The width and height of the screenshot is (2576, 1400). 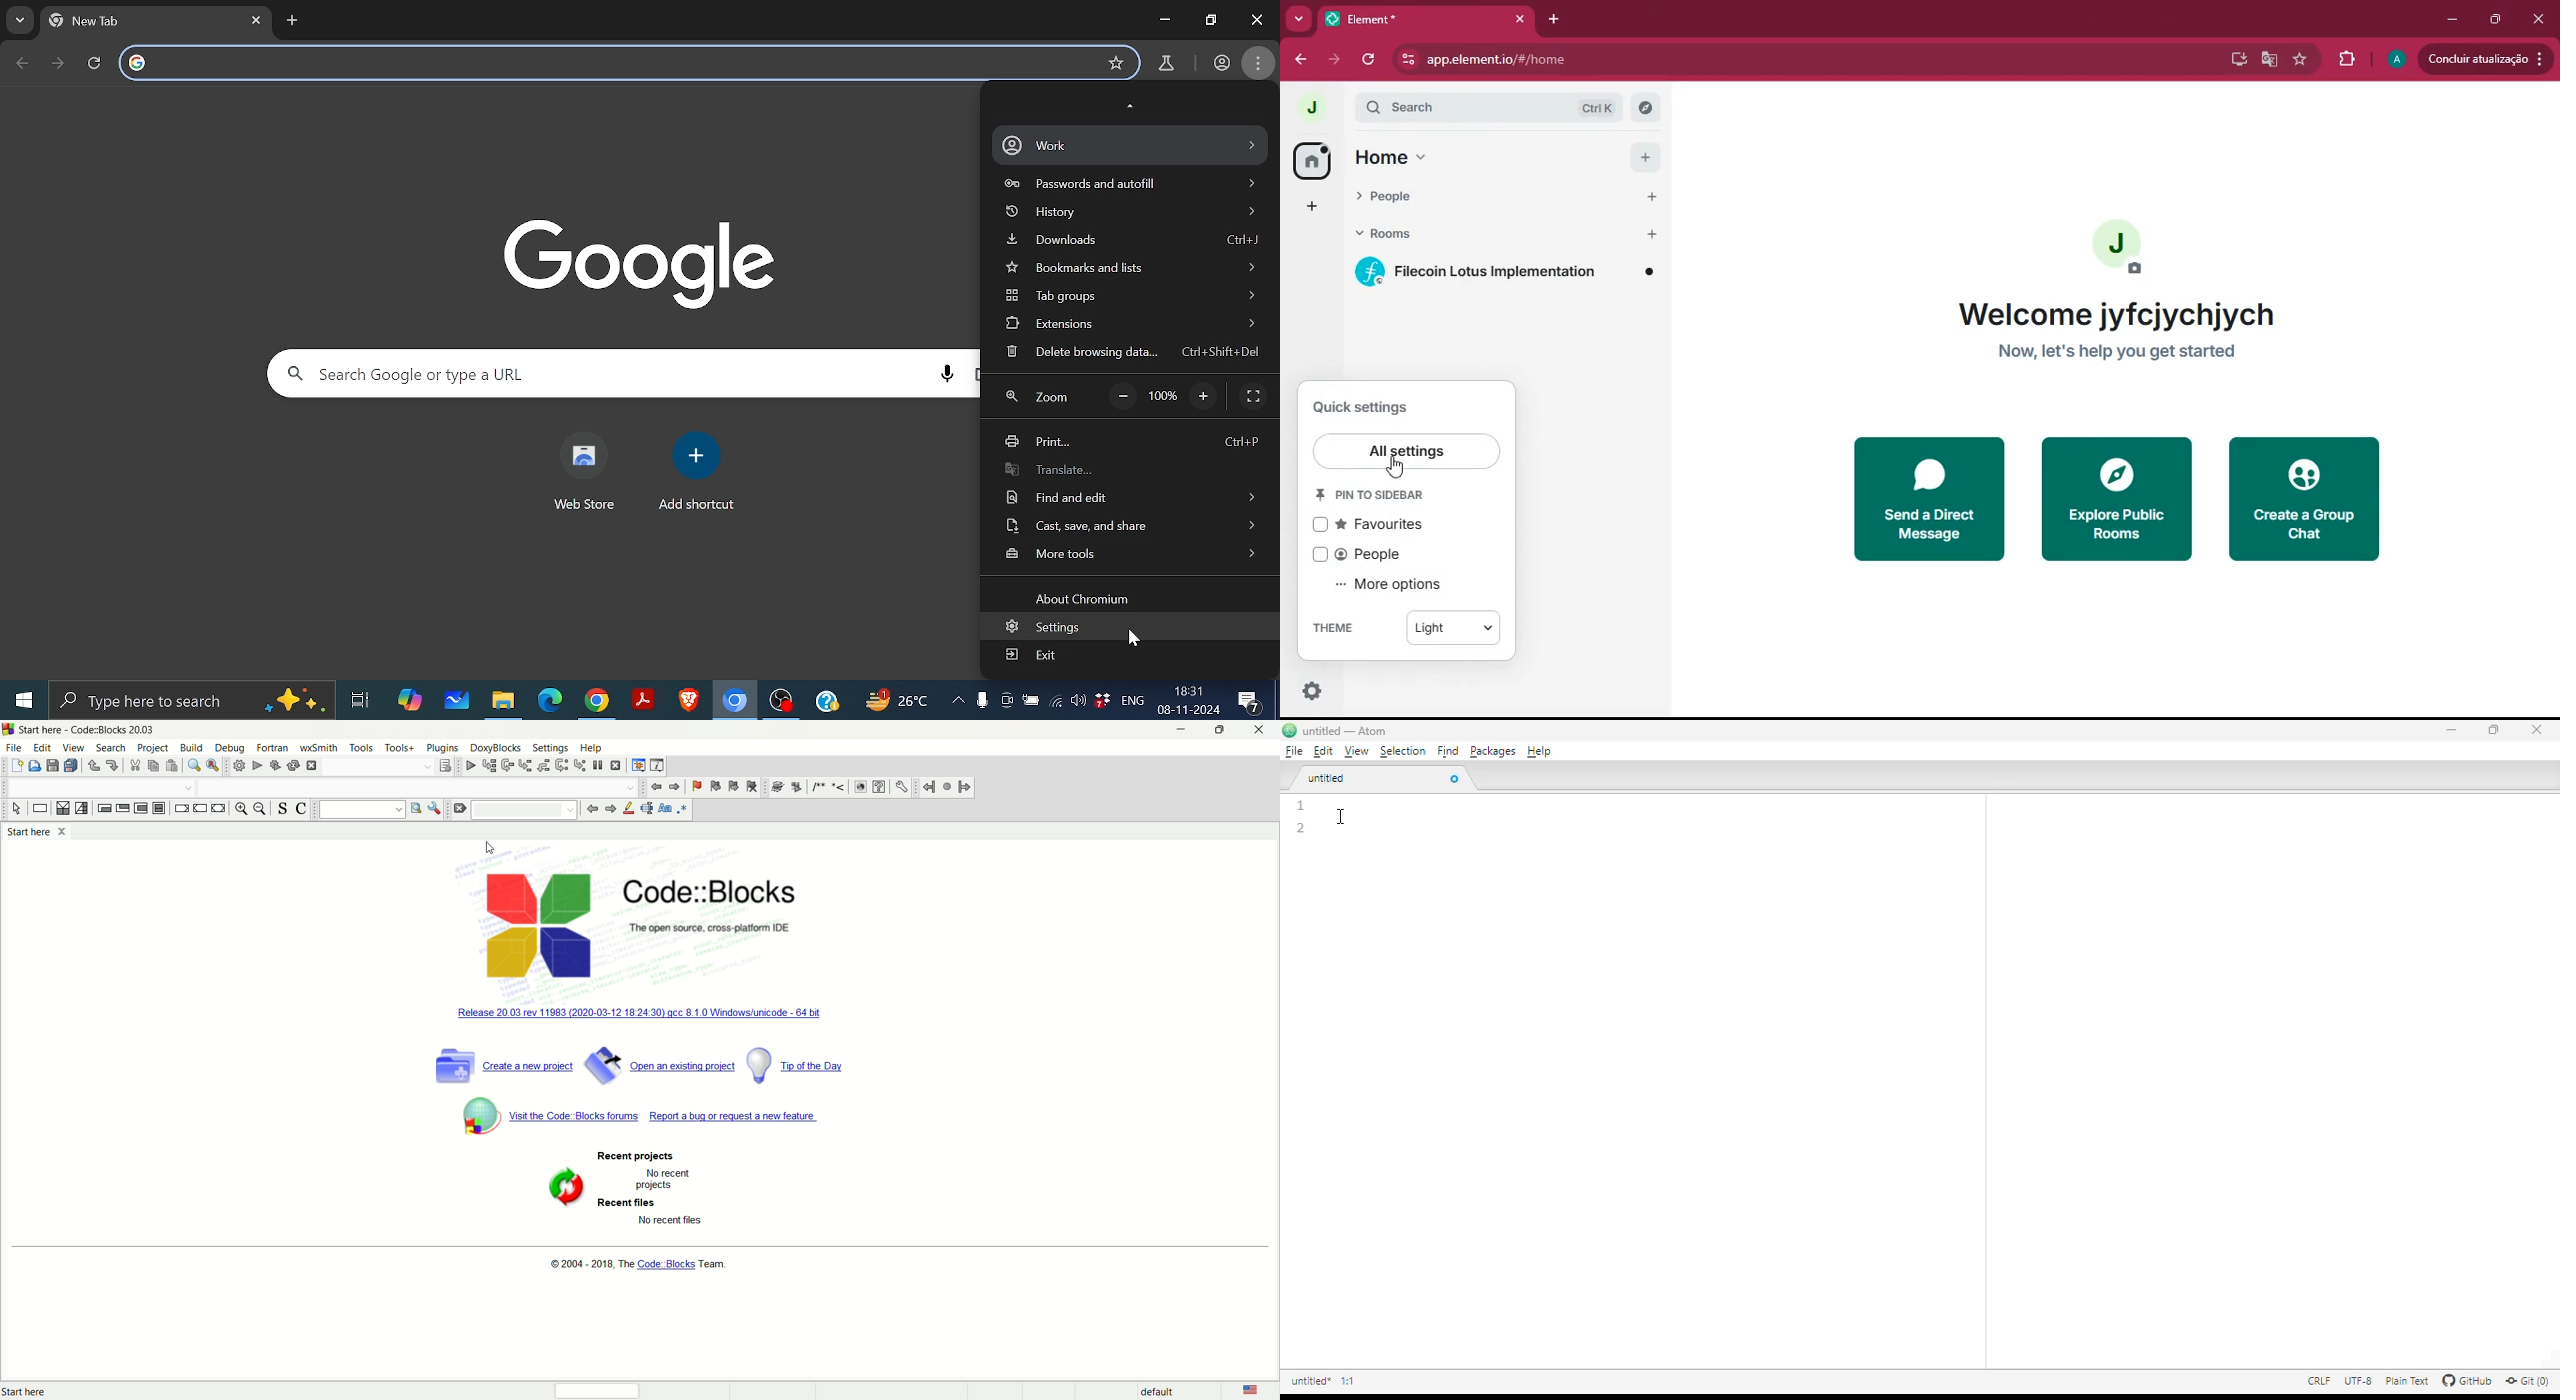 What do you see at coordinates (237, 766) in the screenshot?
I see `build` at bounding box center [237, 766].